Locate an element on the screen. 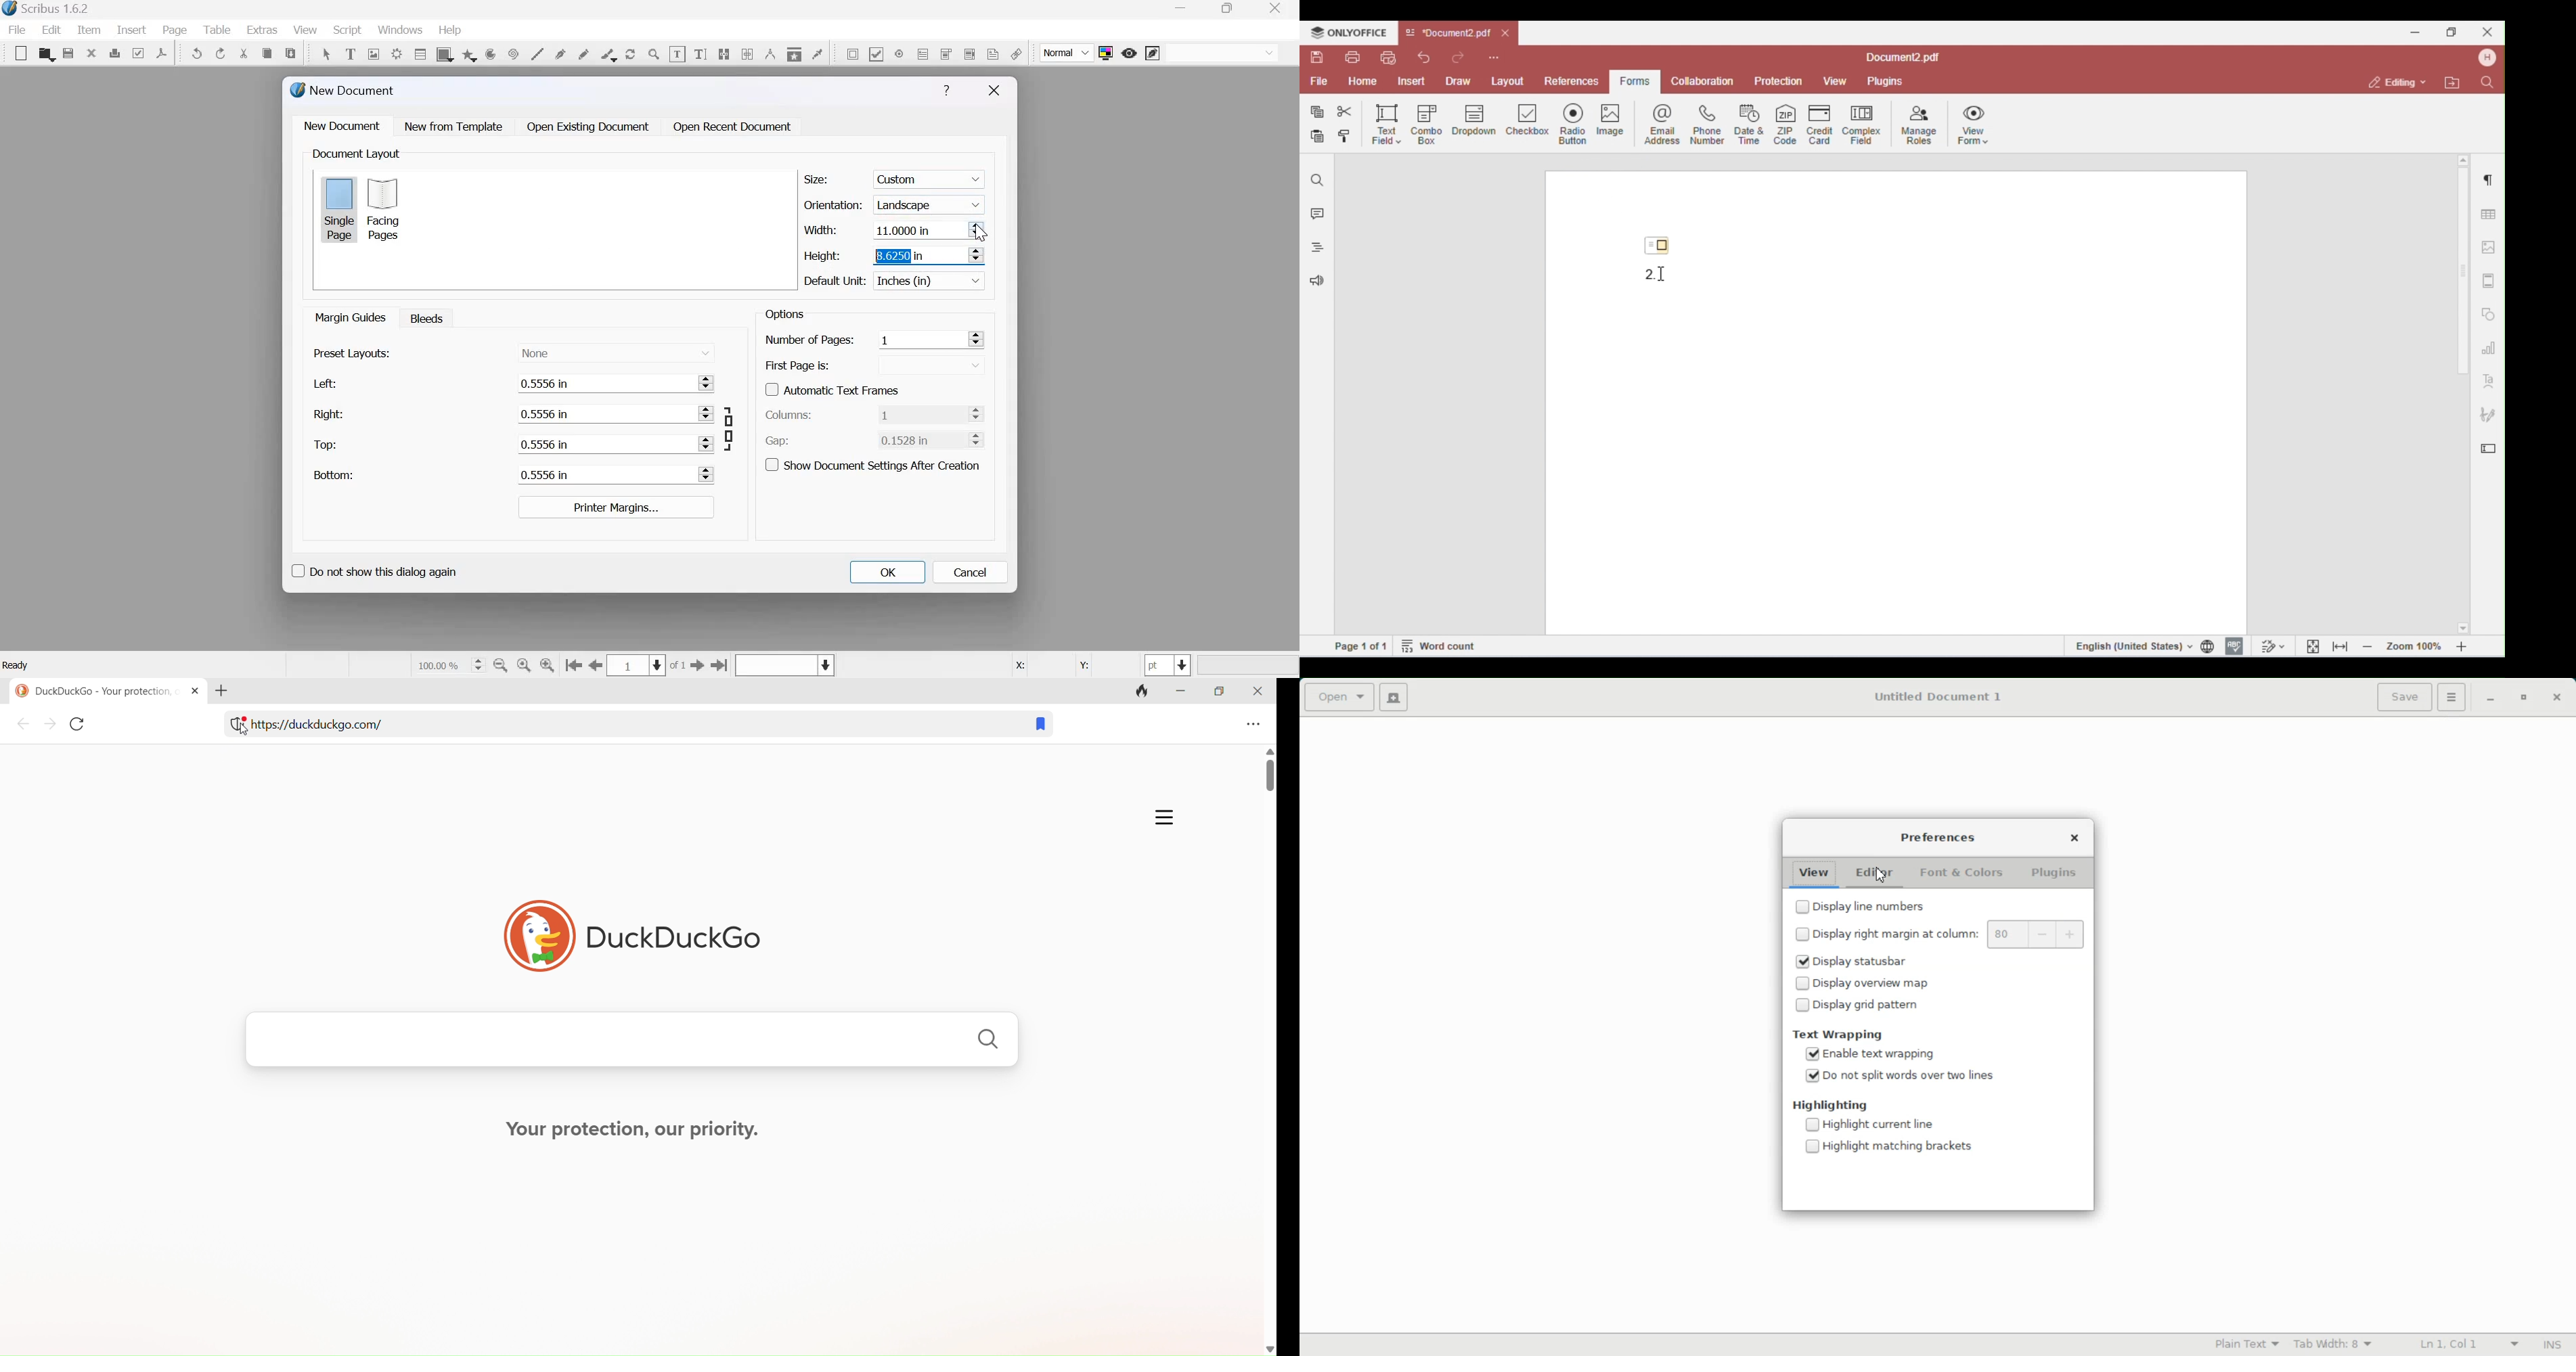 Image resolution: width=2576 pixels, height=1372 pixels. Increase and Decrease is located at coordinates (709, 382).